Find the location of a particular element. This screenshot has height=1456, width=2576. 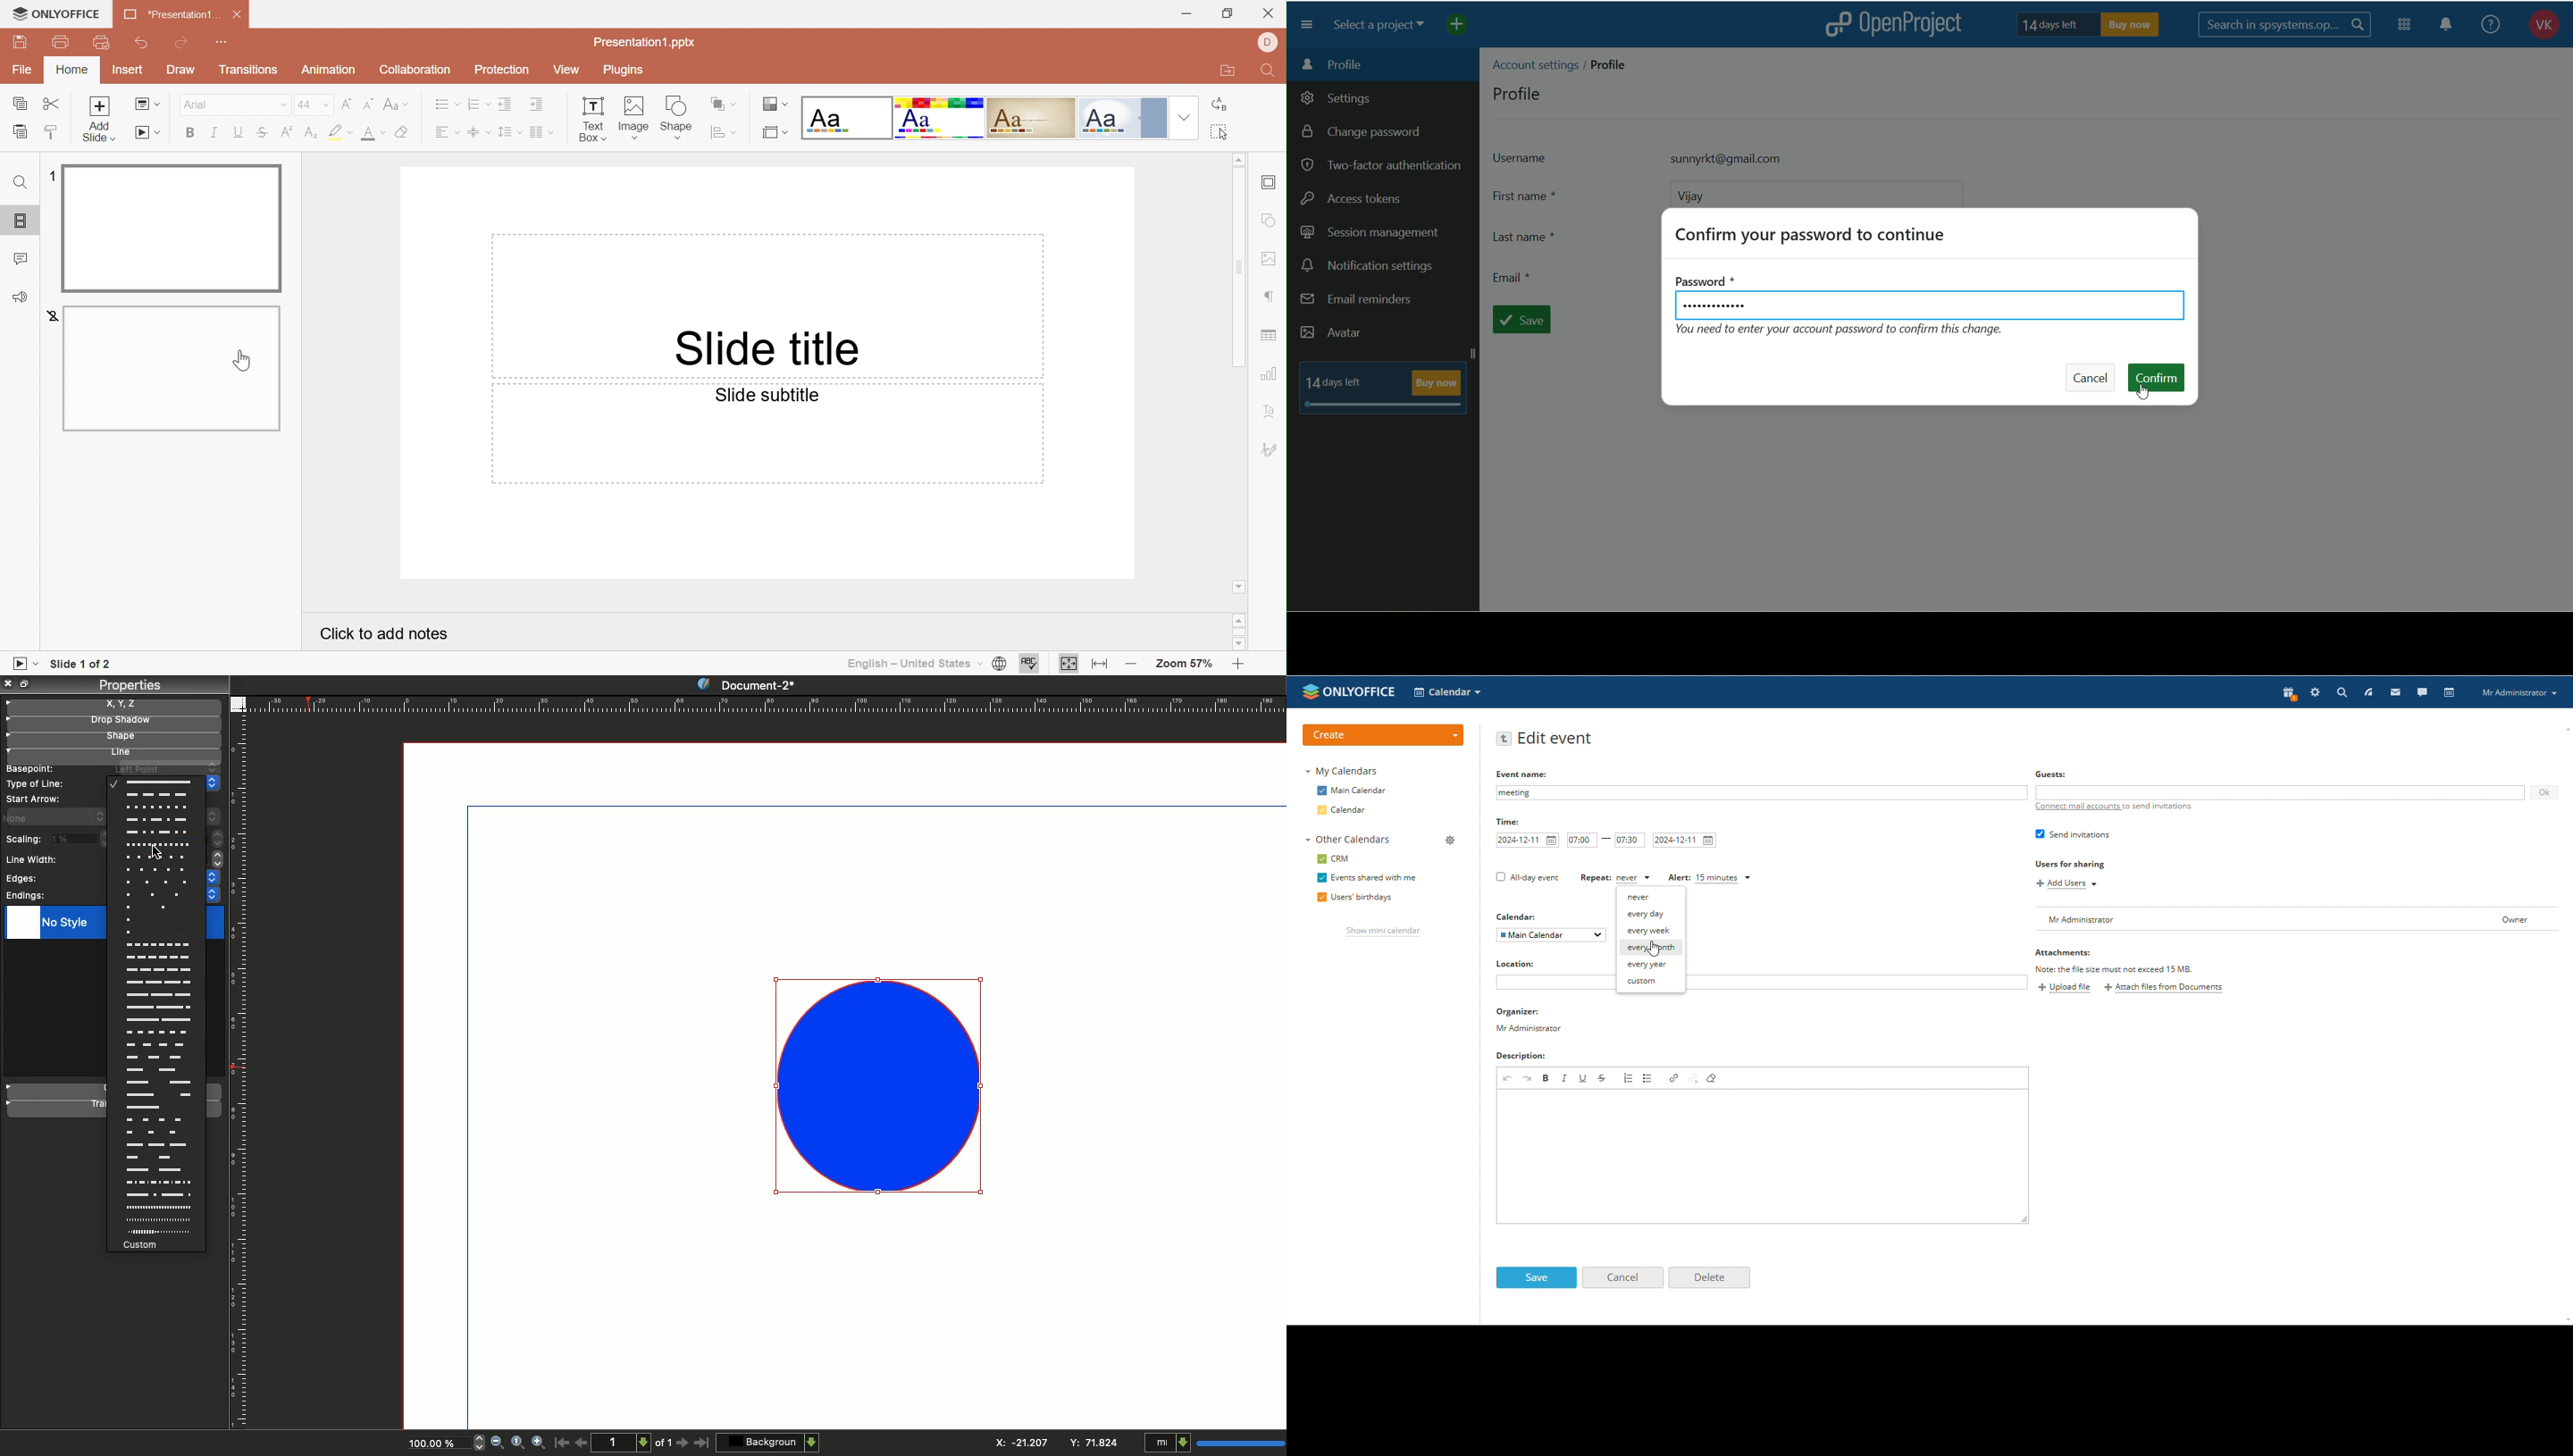

Presentation1.pptx is located at coordinates (643, 42).